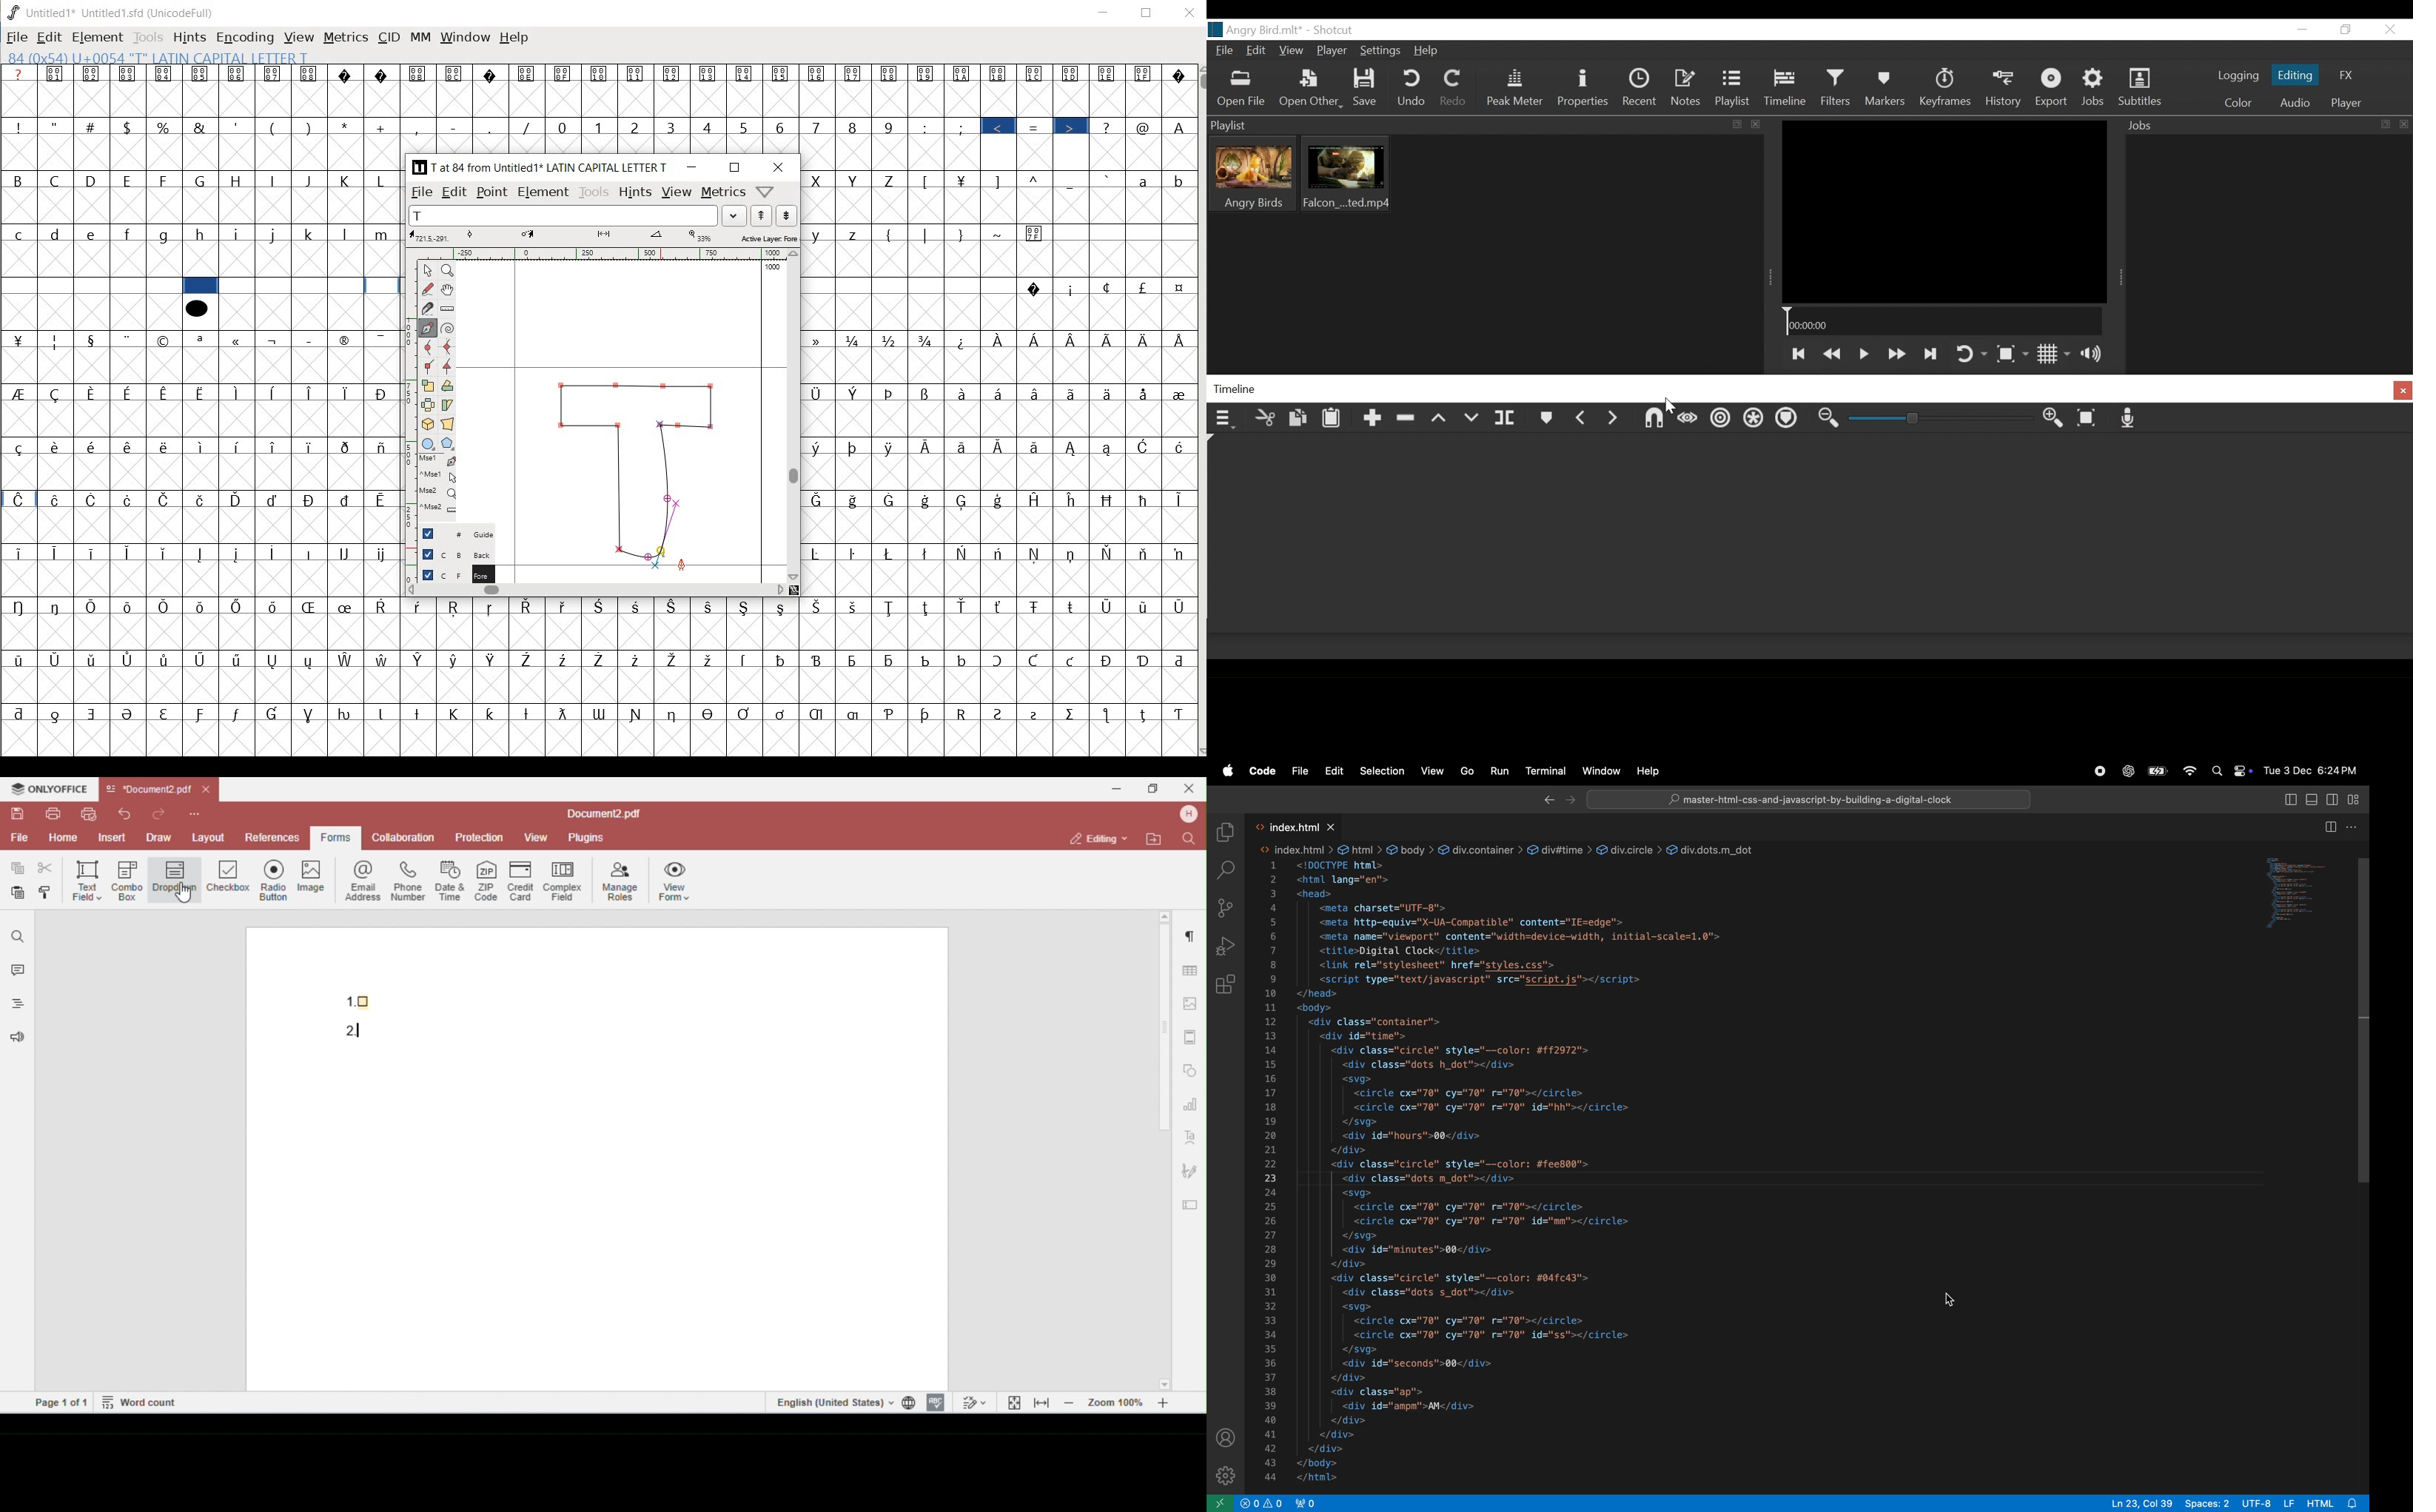  I want to click on Symbol, so click(1036, 73).